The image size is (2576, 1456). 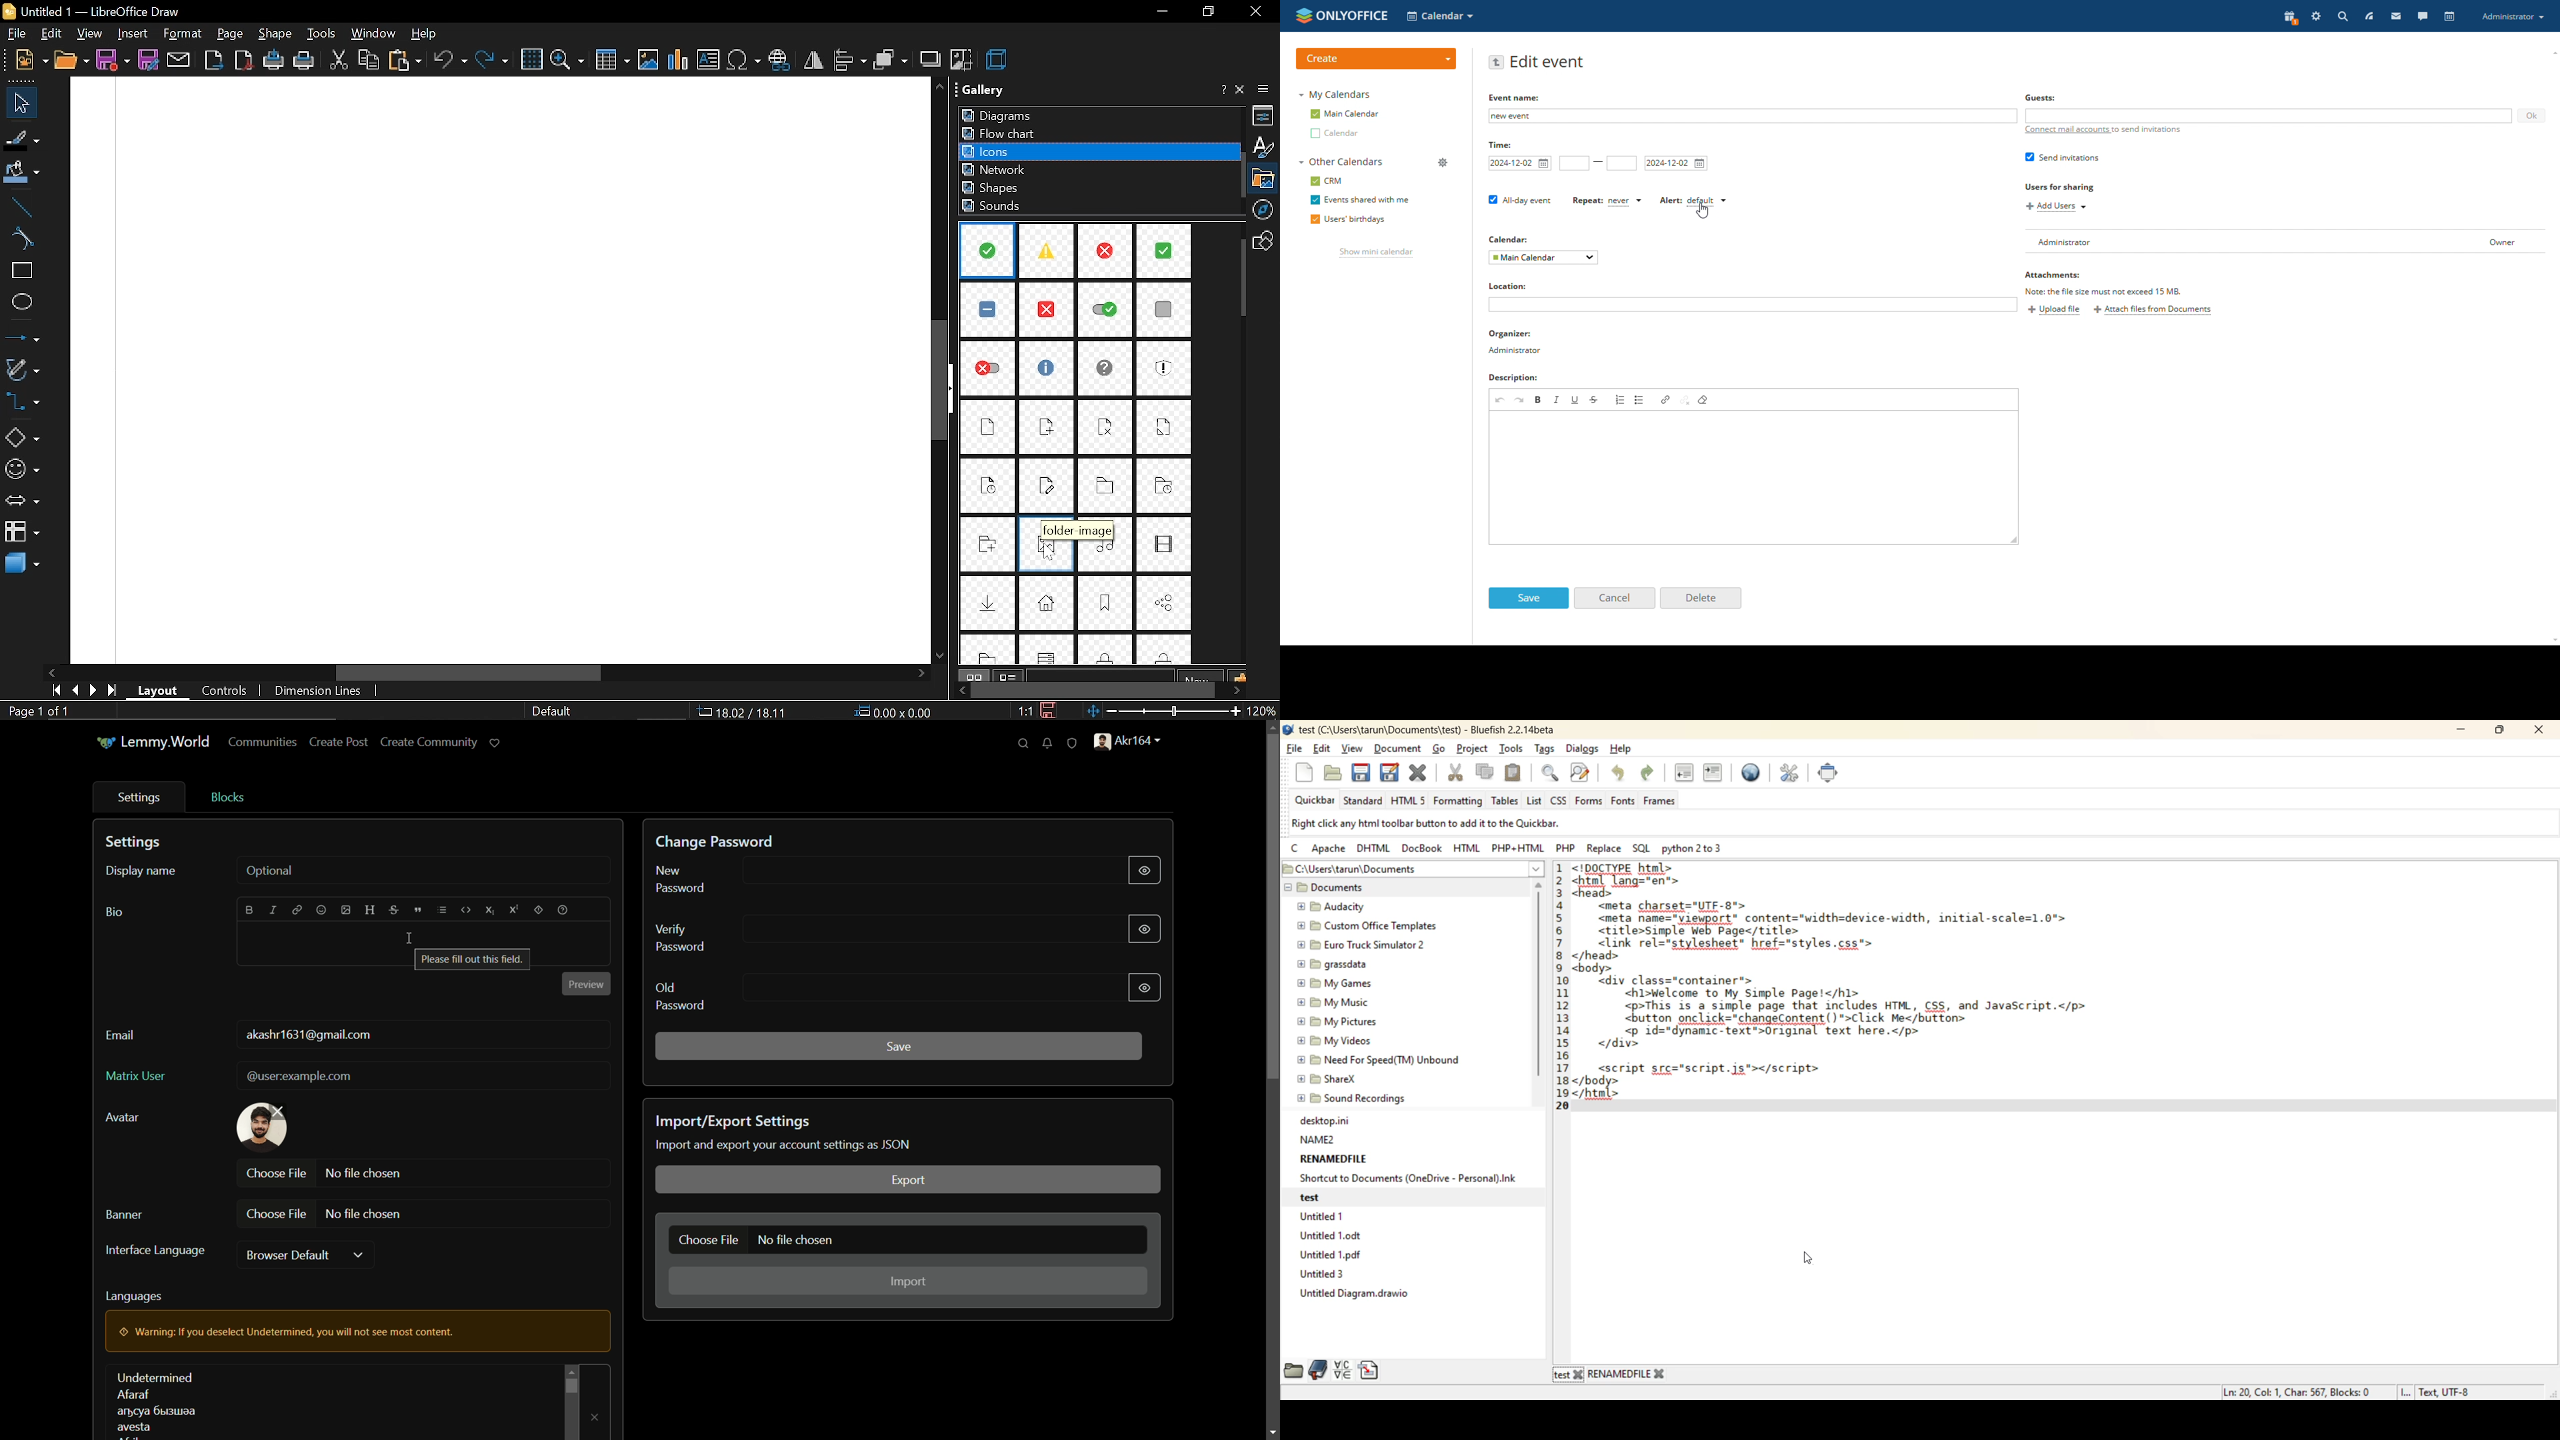 I want to click on text, so click(x=787, y=1143).